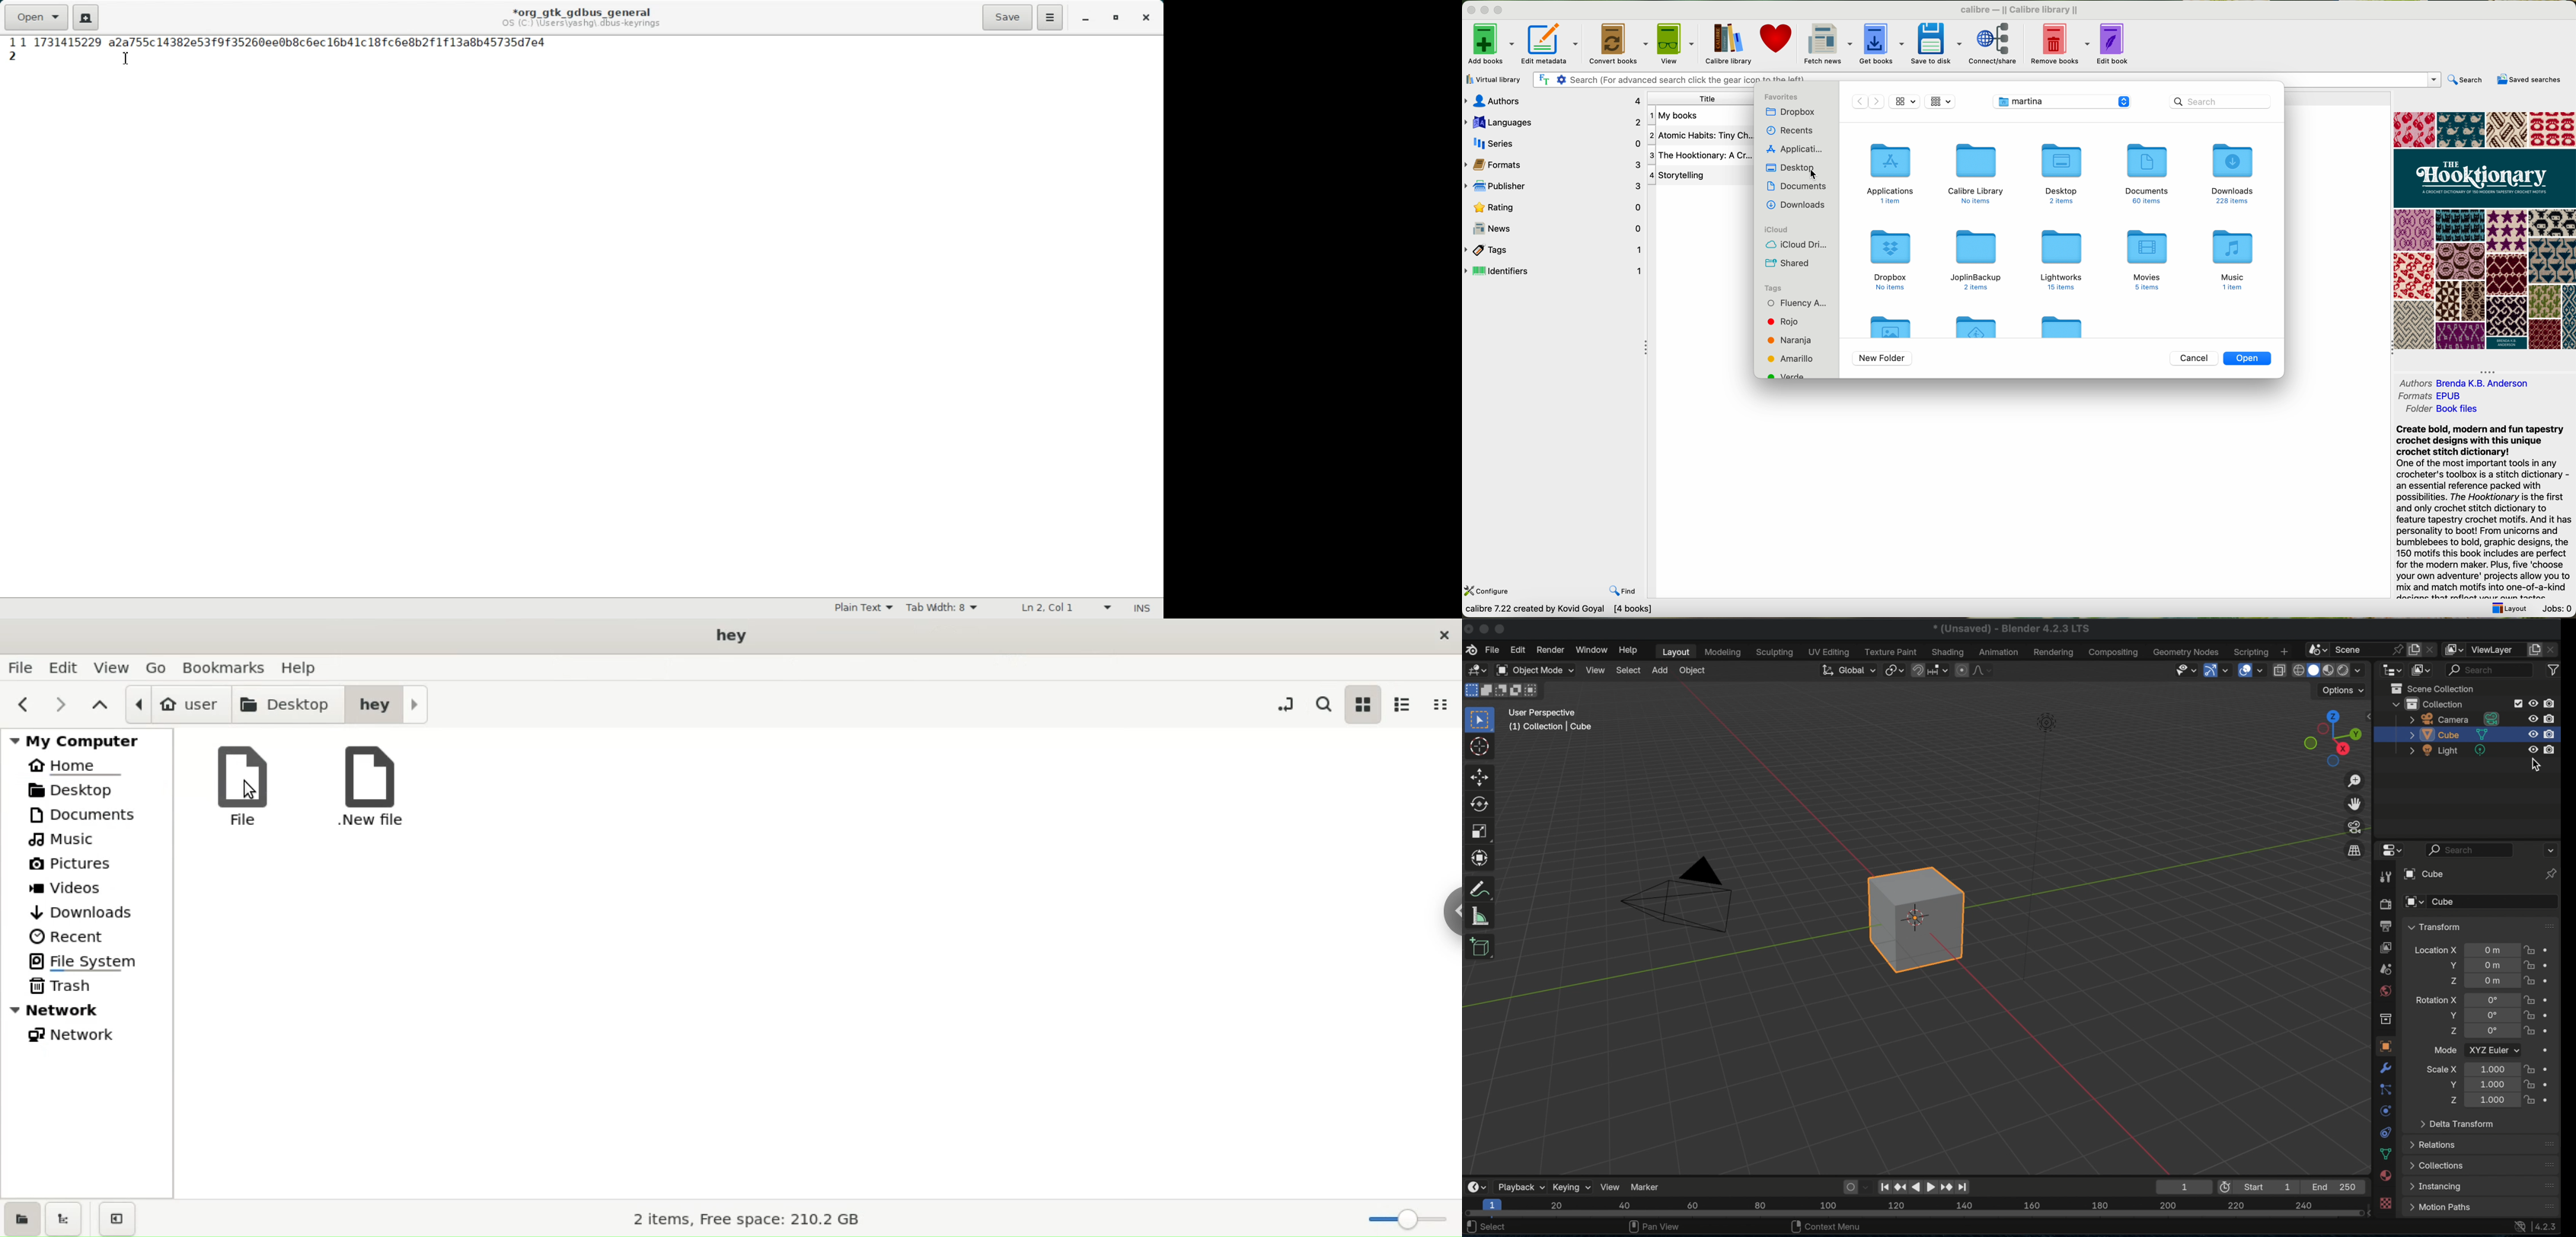 The image size is (2576, 1260). Describe the element at coordinates (1593, 649) in the screenshot. I see `window` at that location.